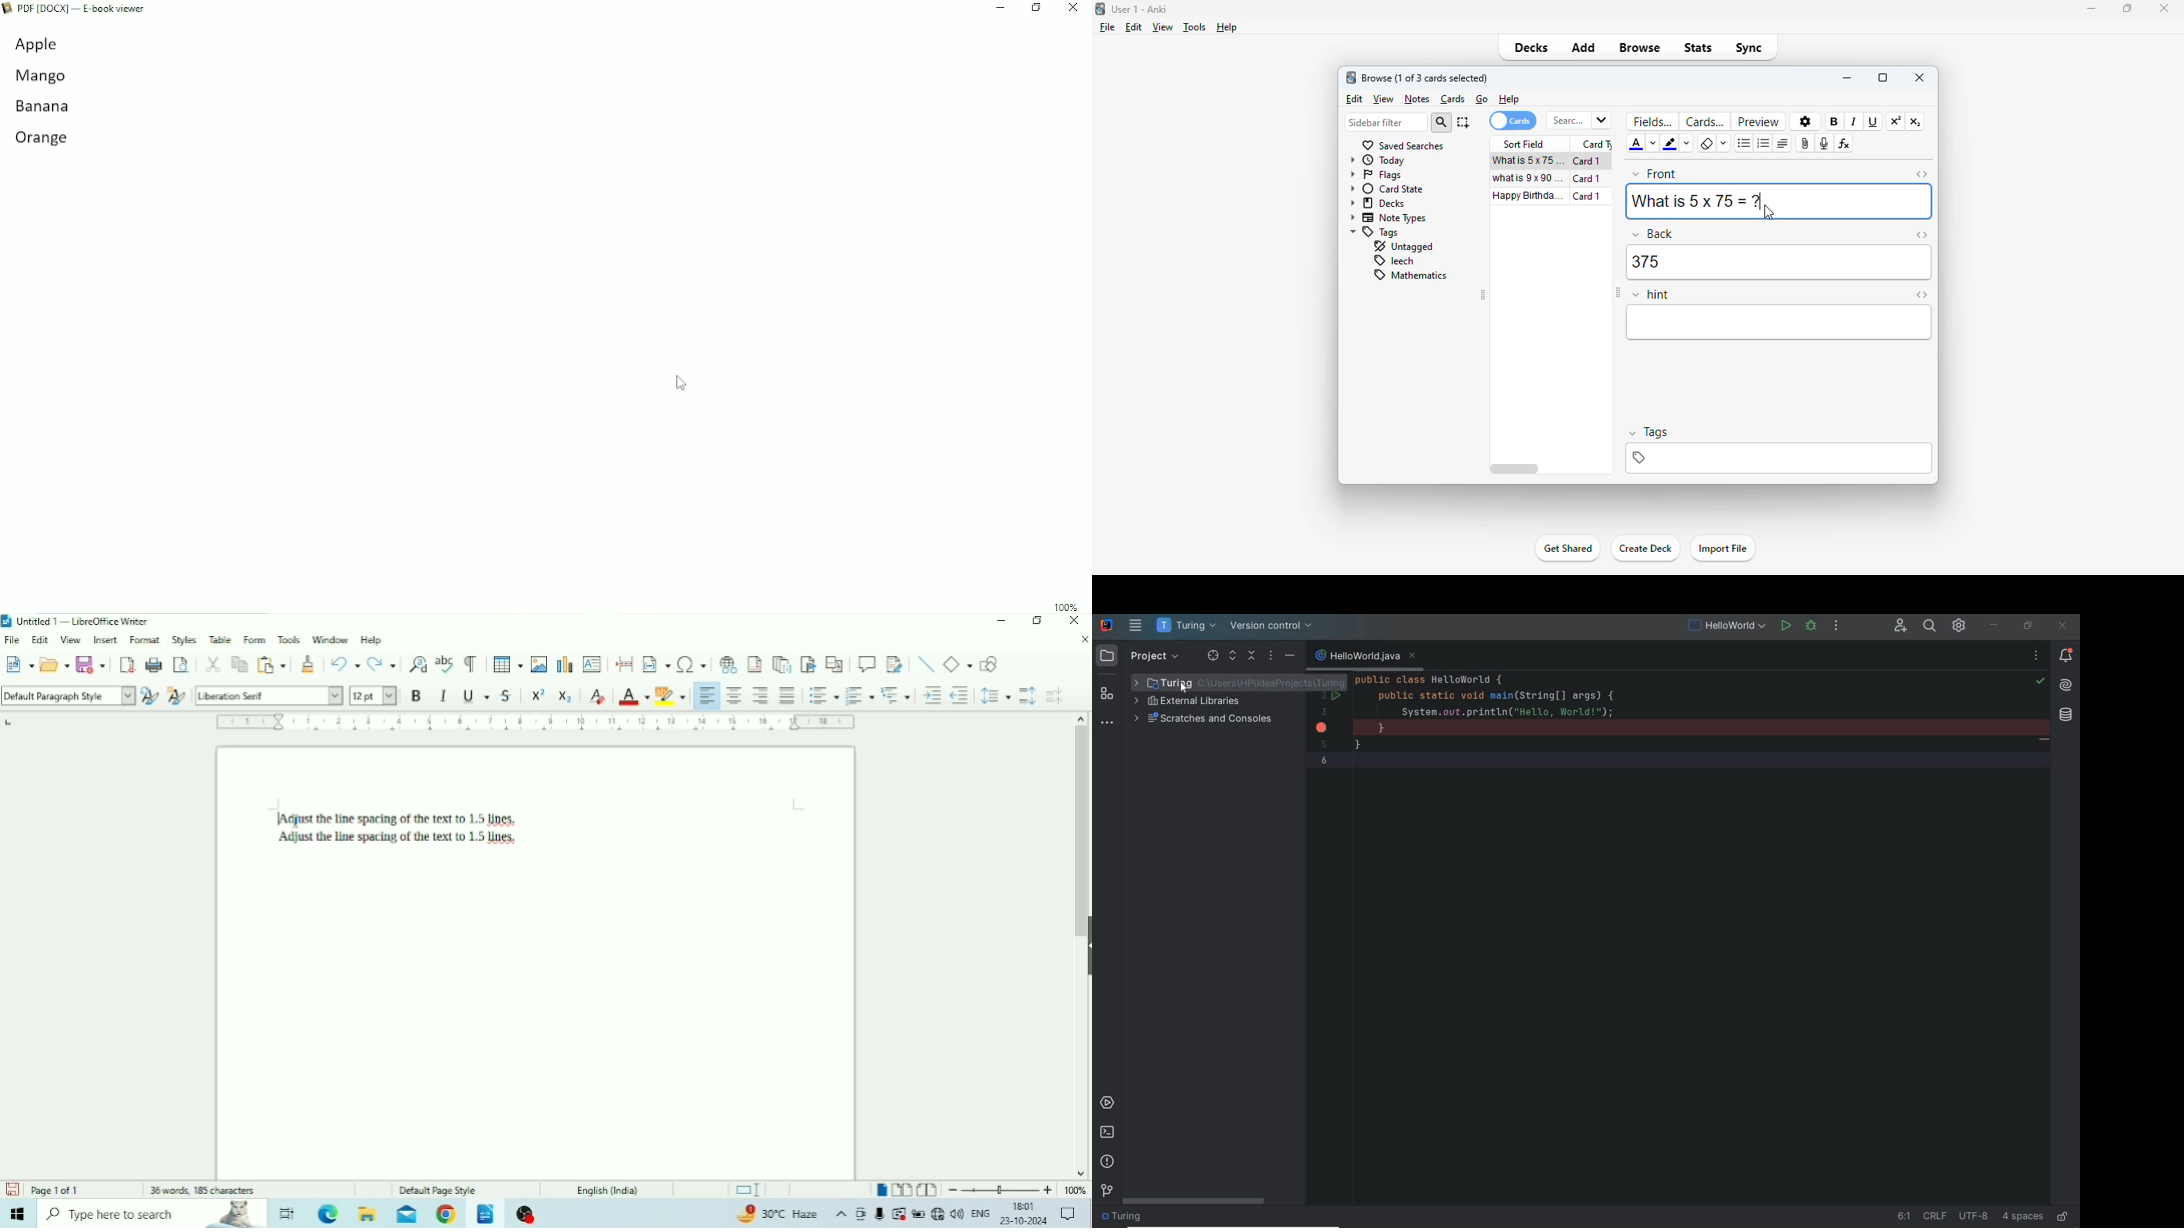 The image size is (2184, 1232). Describe the element at coordinates (382, 664) in the screenshot. I see `Redo` at that location.